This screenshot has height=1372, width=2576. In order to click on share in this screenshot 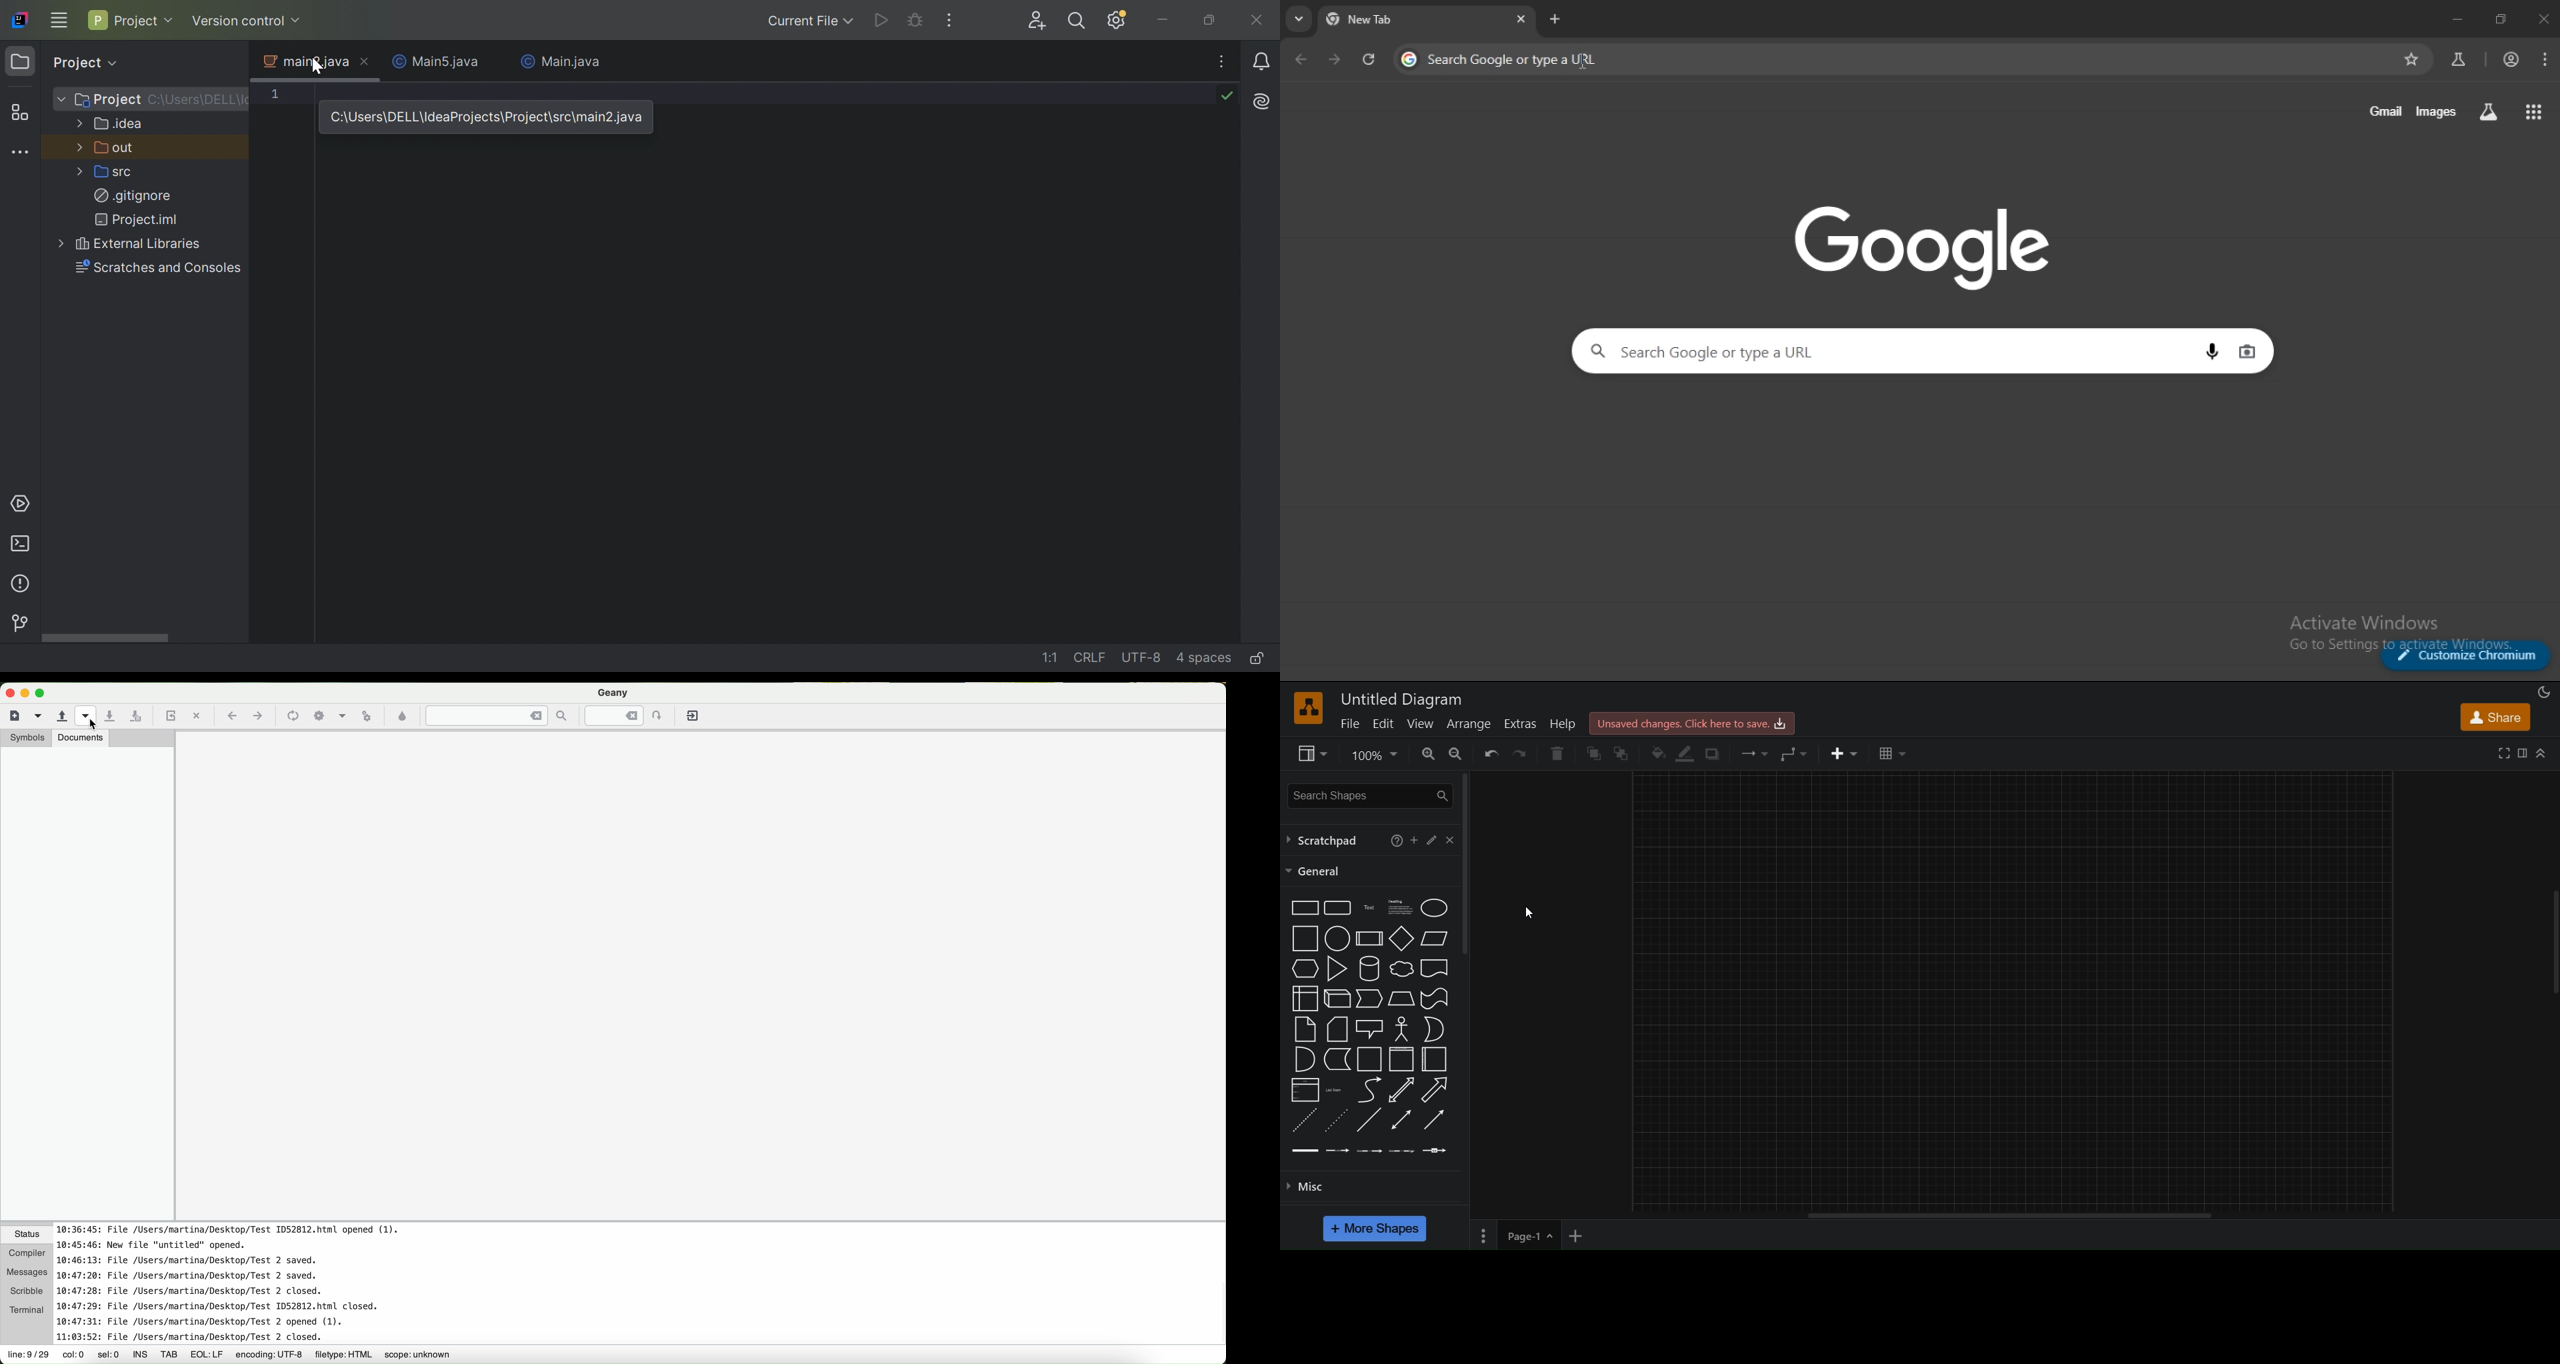, I will do `click(2496, 715)`.